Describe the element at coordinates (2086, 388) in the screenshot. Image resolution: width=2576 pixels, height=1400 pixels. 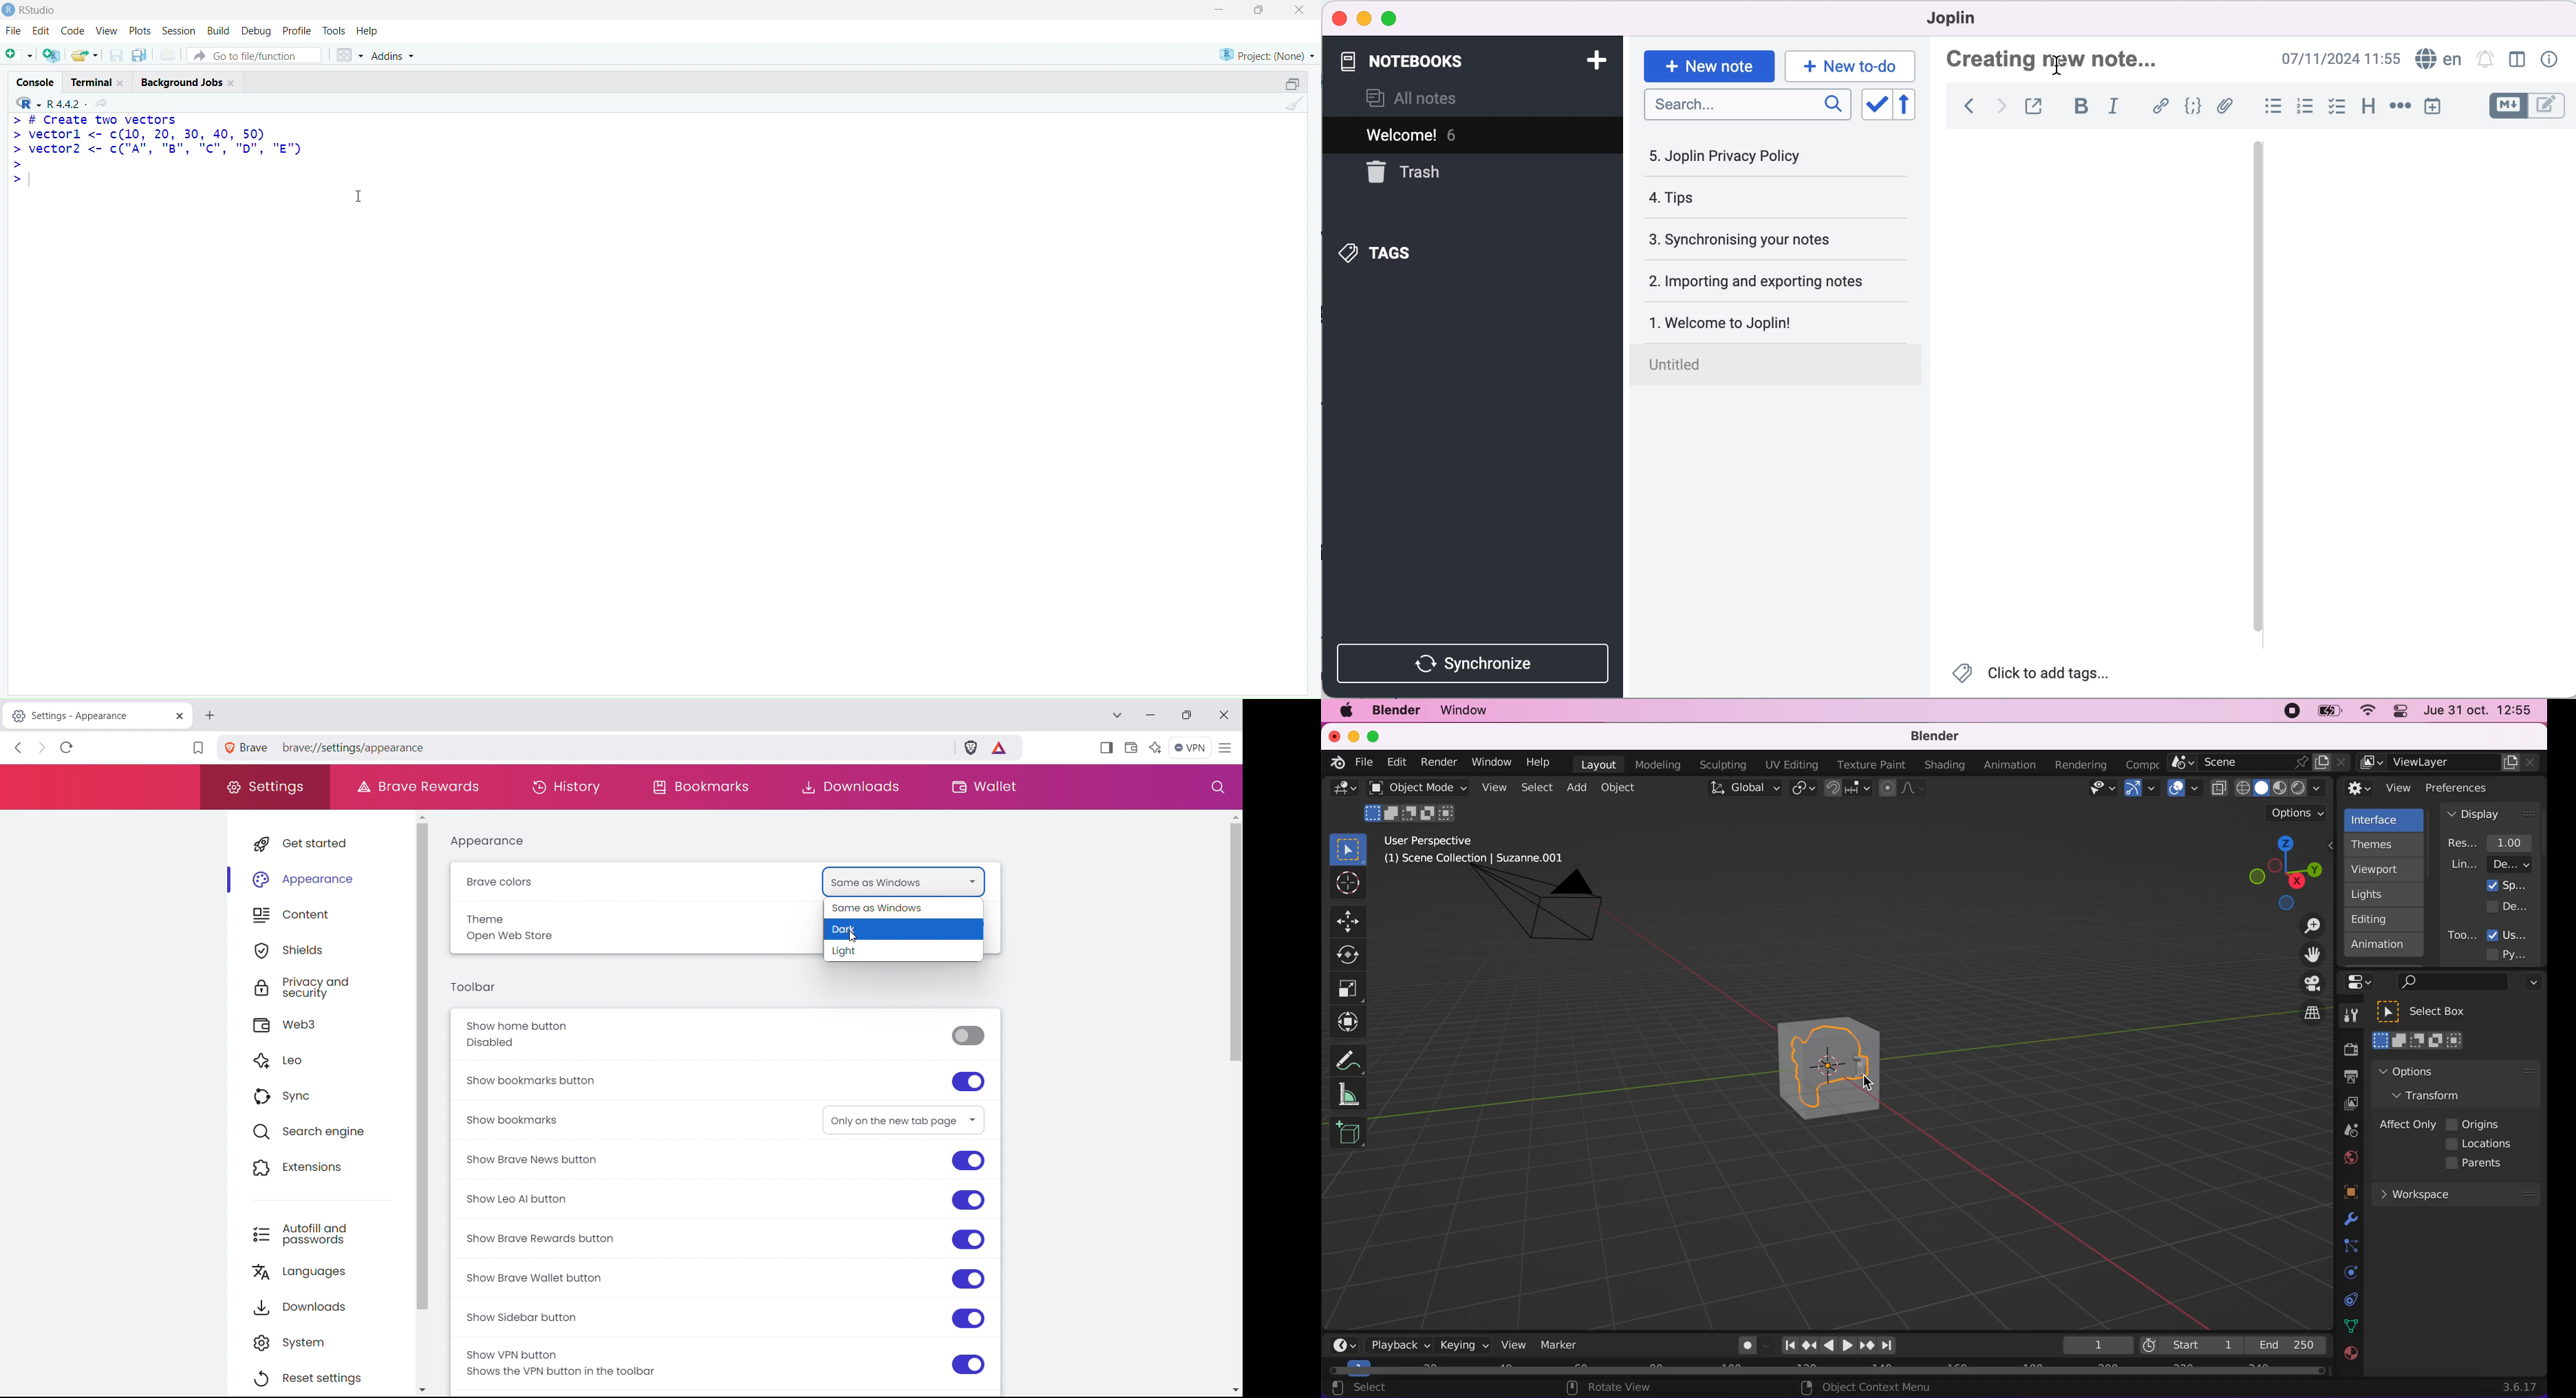
I see `blank canvas` at that location.